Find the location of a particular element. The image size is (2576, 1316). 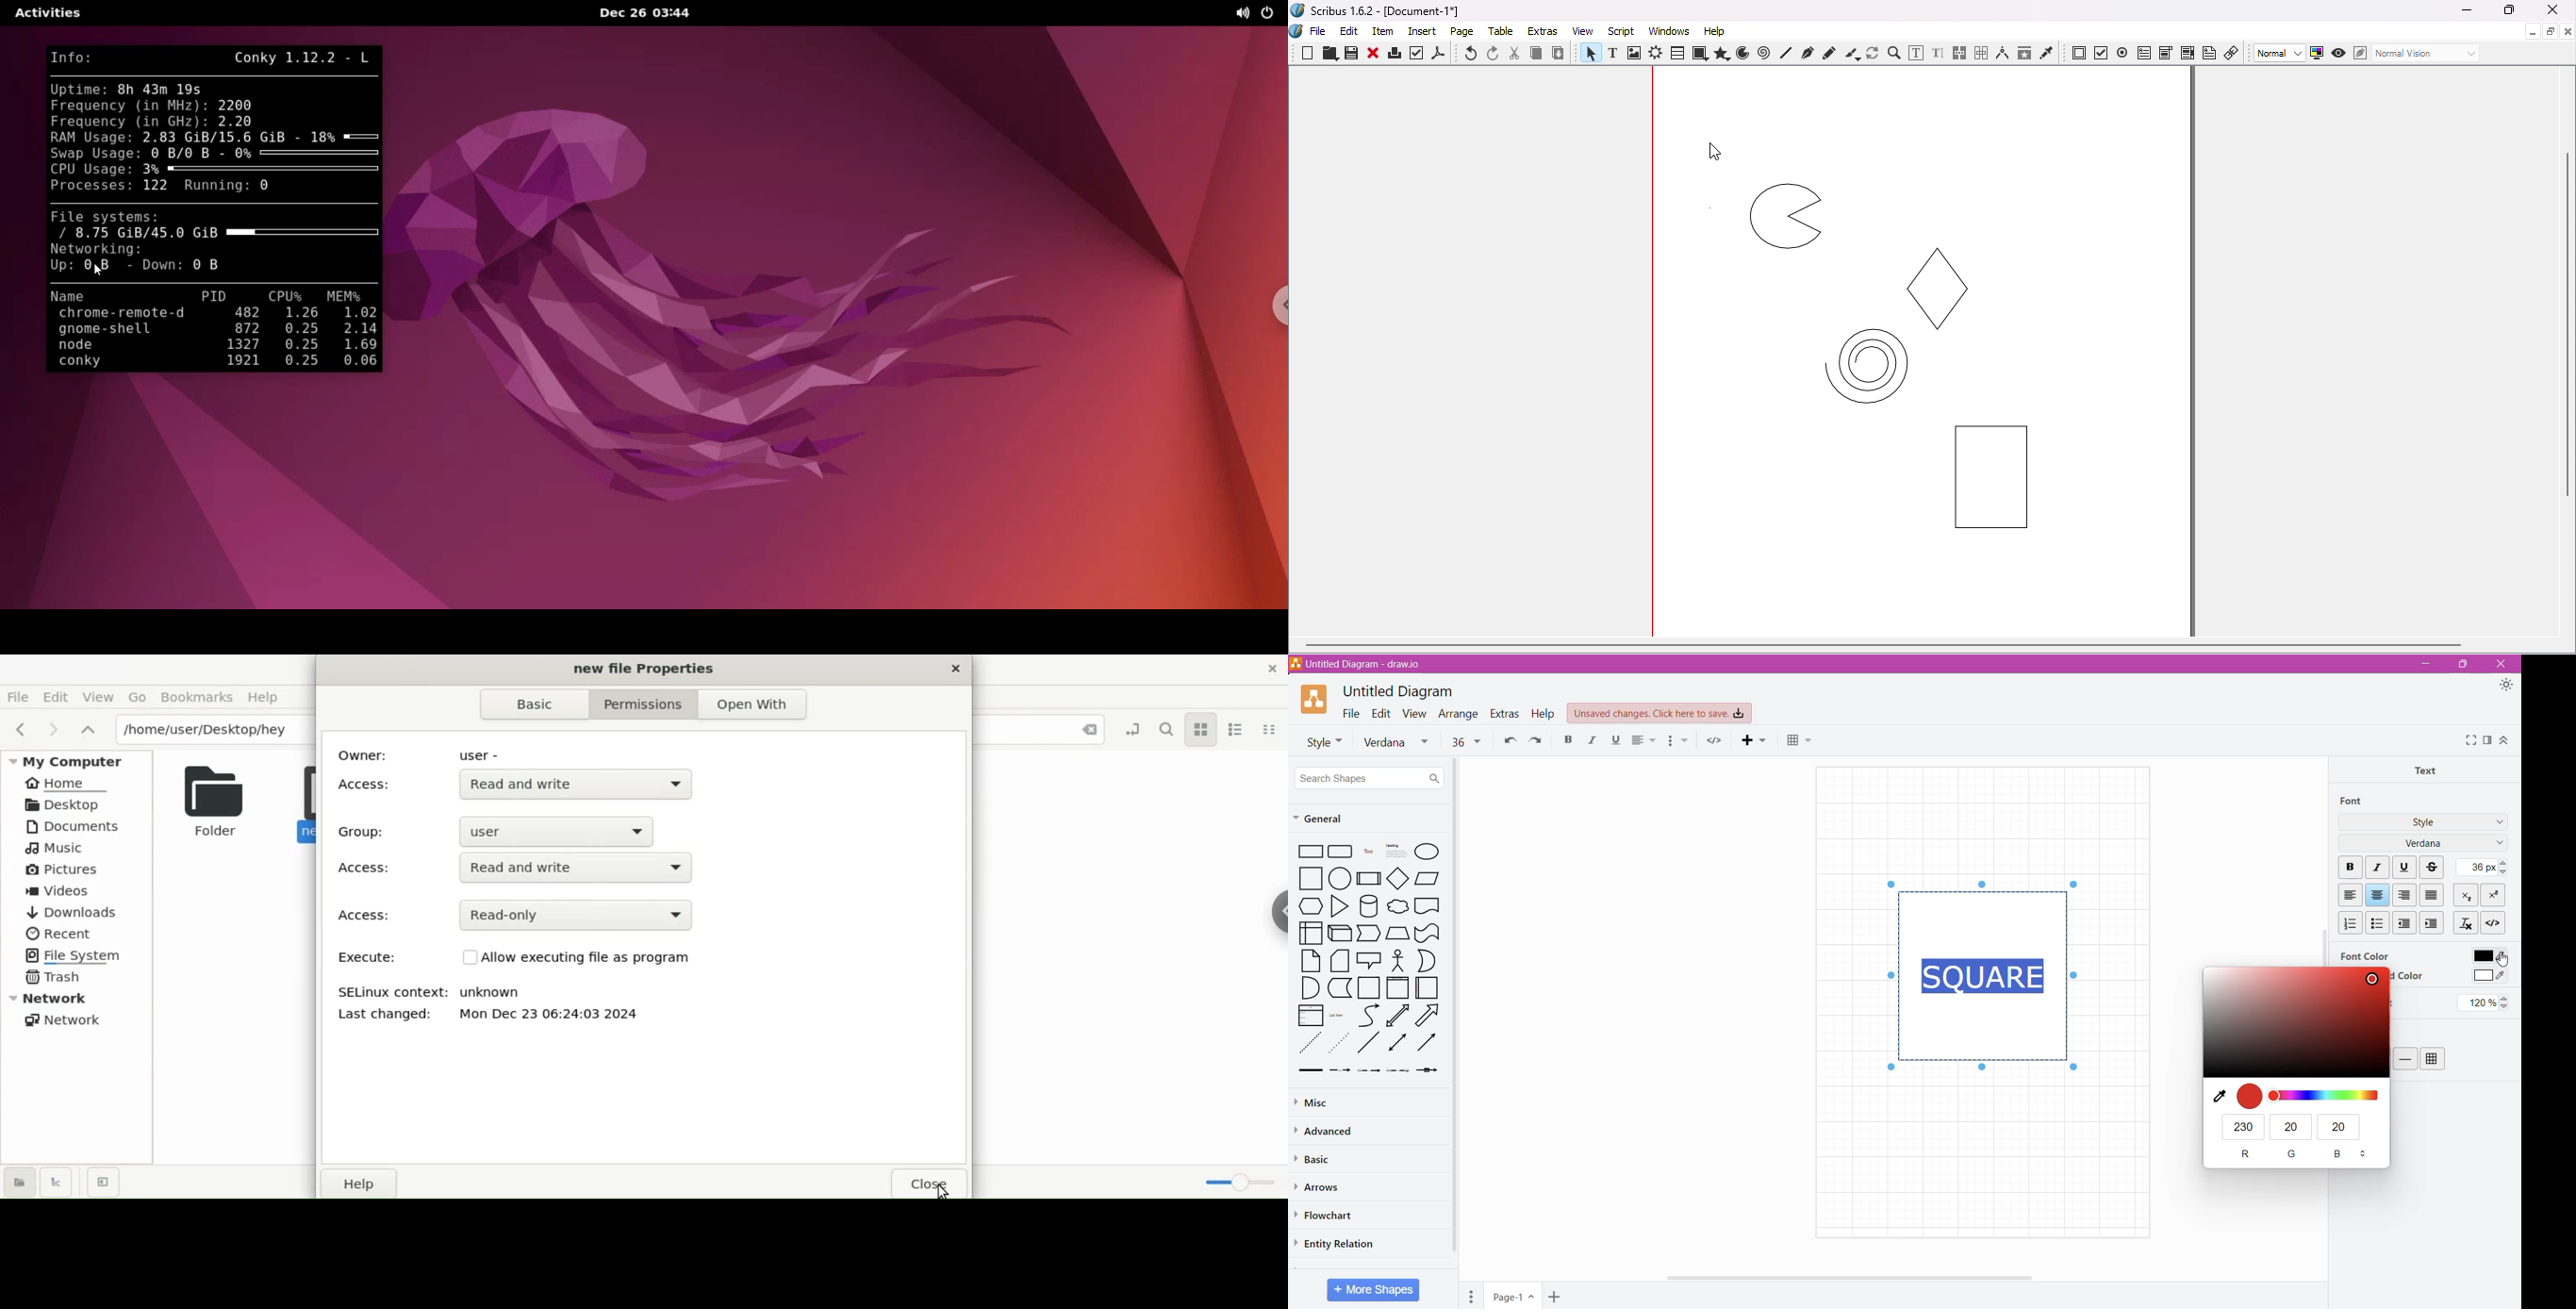

Vertical scroll bar is located at coordinates (2568, 354).